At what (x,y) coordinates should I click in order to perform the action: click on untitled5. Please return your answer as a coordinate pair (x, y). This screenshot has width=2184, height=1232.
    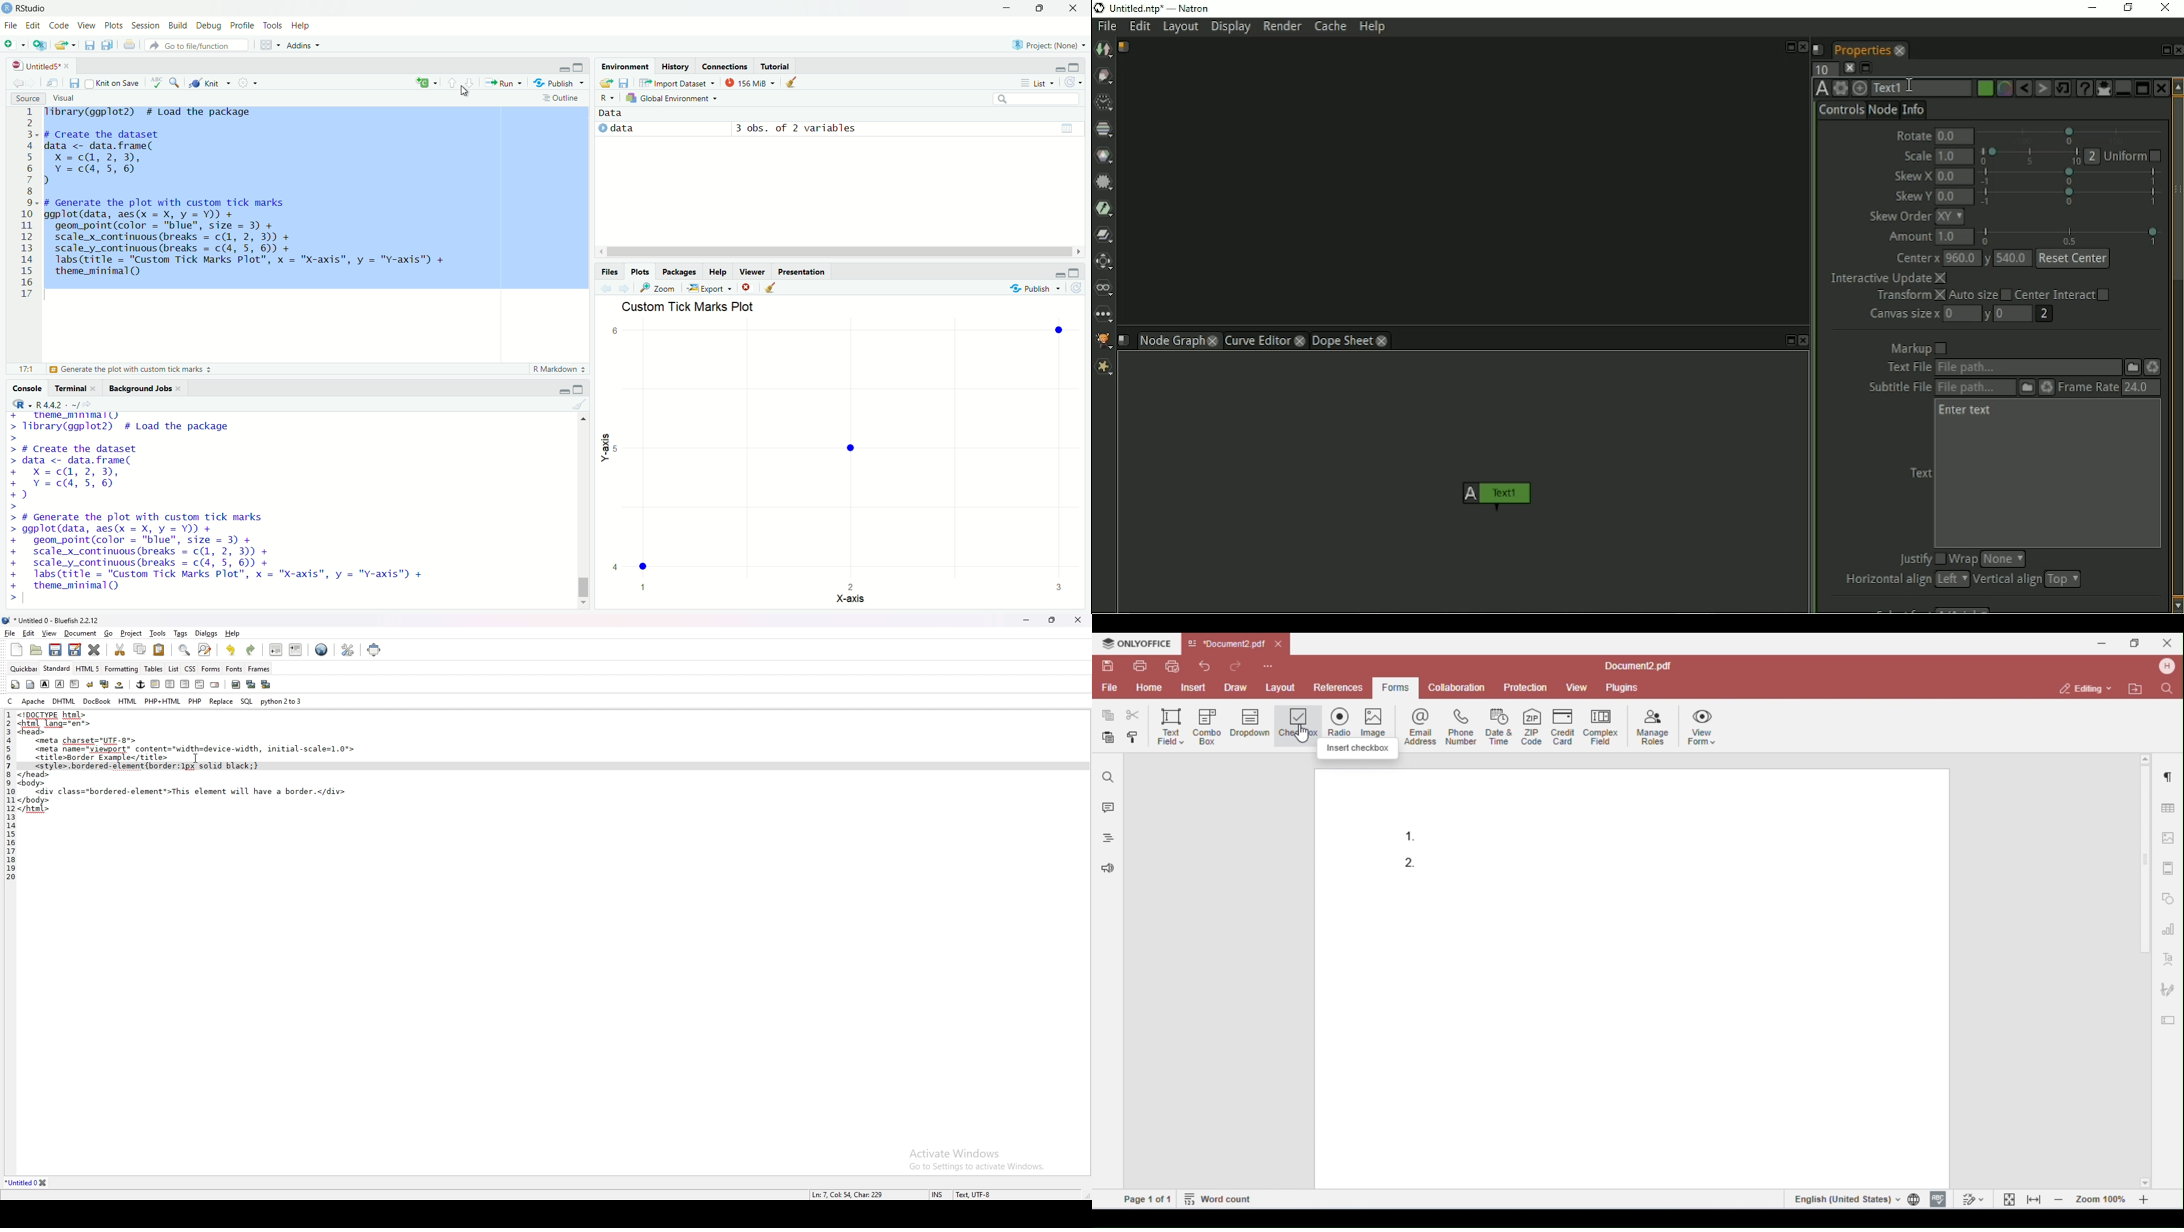
    Looking at the image, I should click on (30, 65).